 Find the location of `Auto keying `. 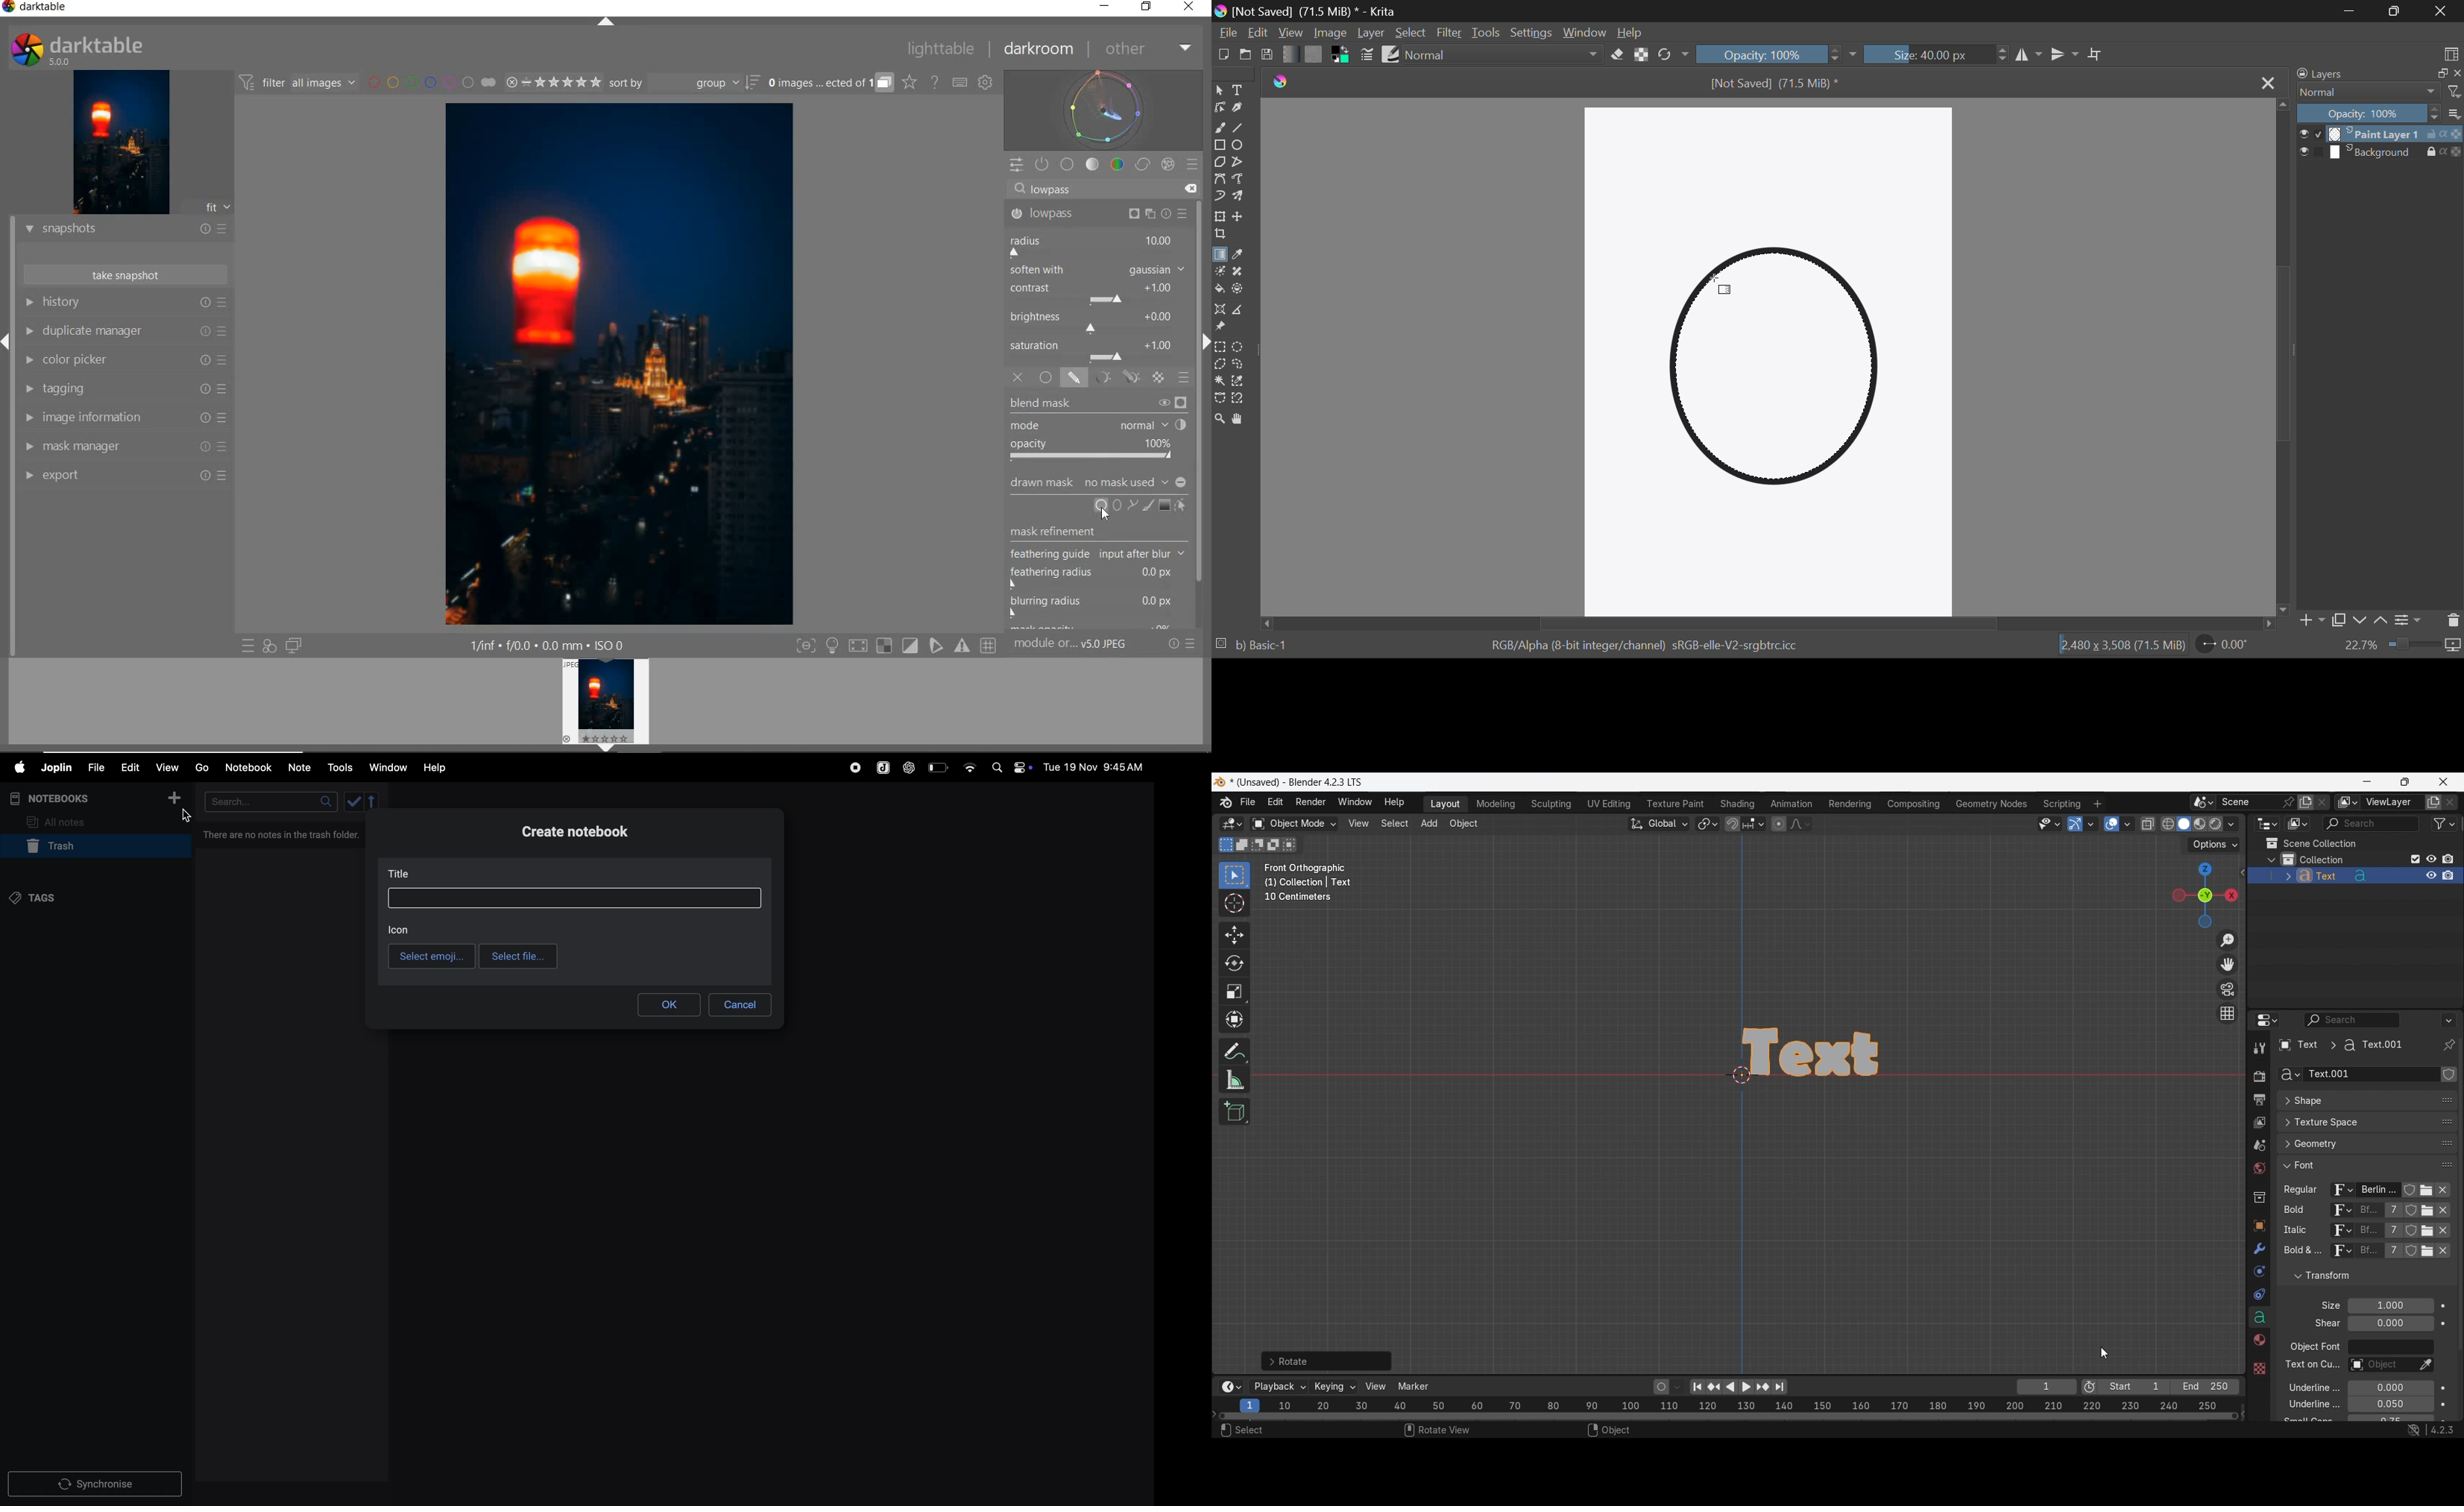

Auto keying  is located at coordinates (1662, 1387).